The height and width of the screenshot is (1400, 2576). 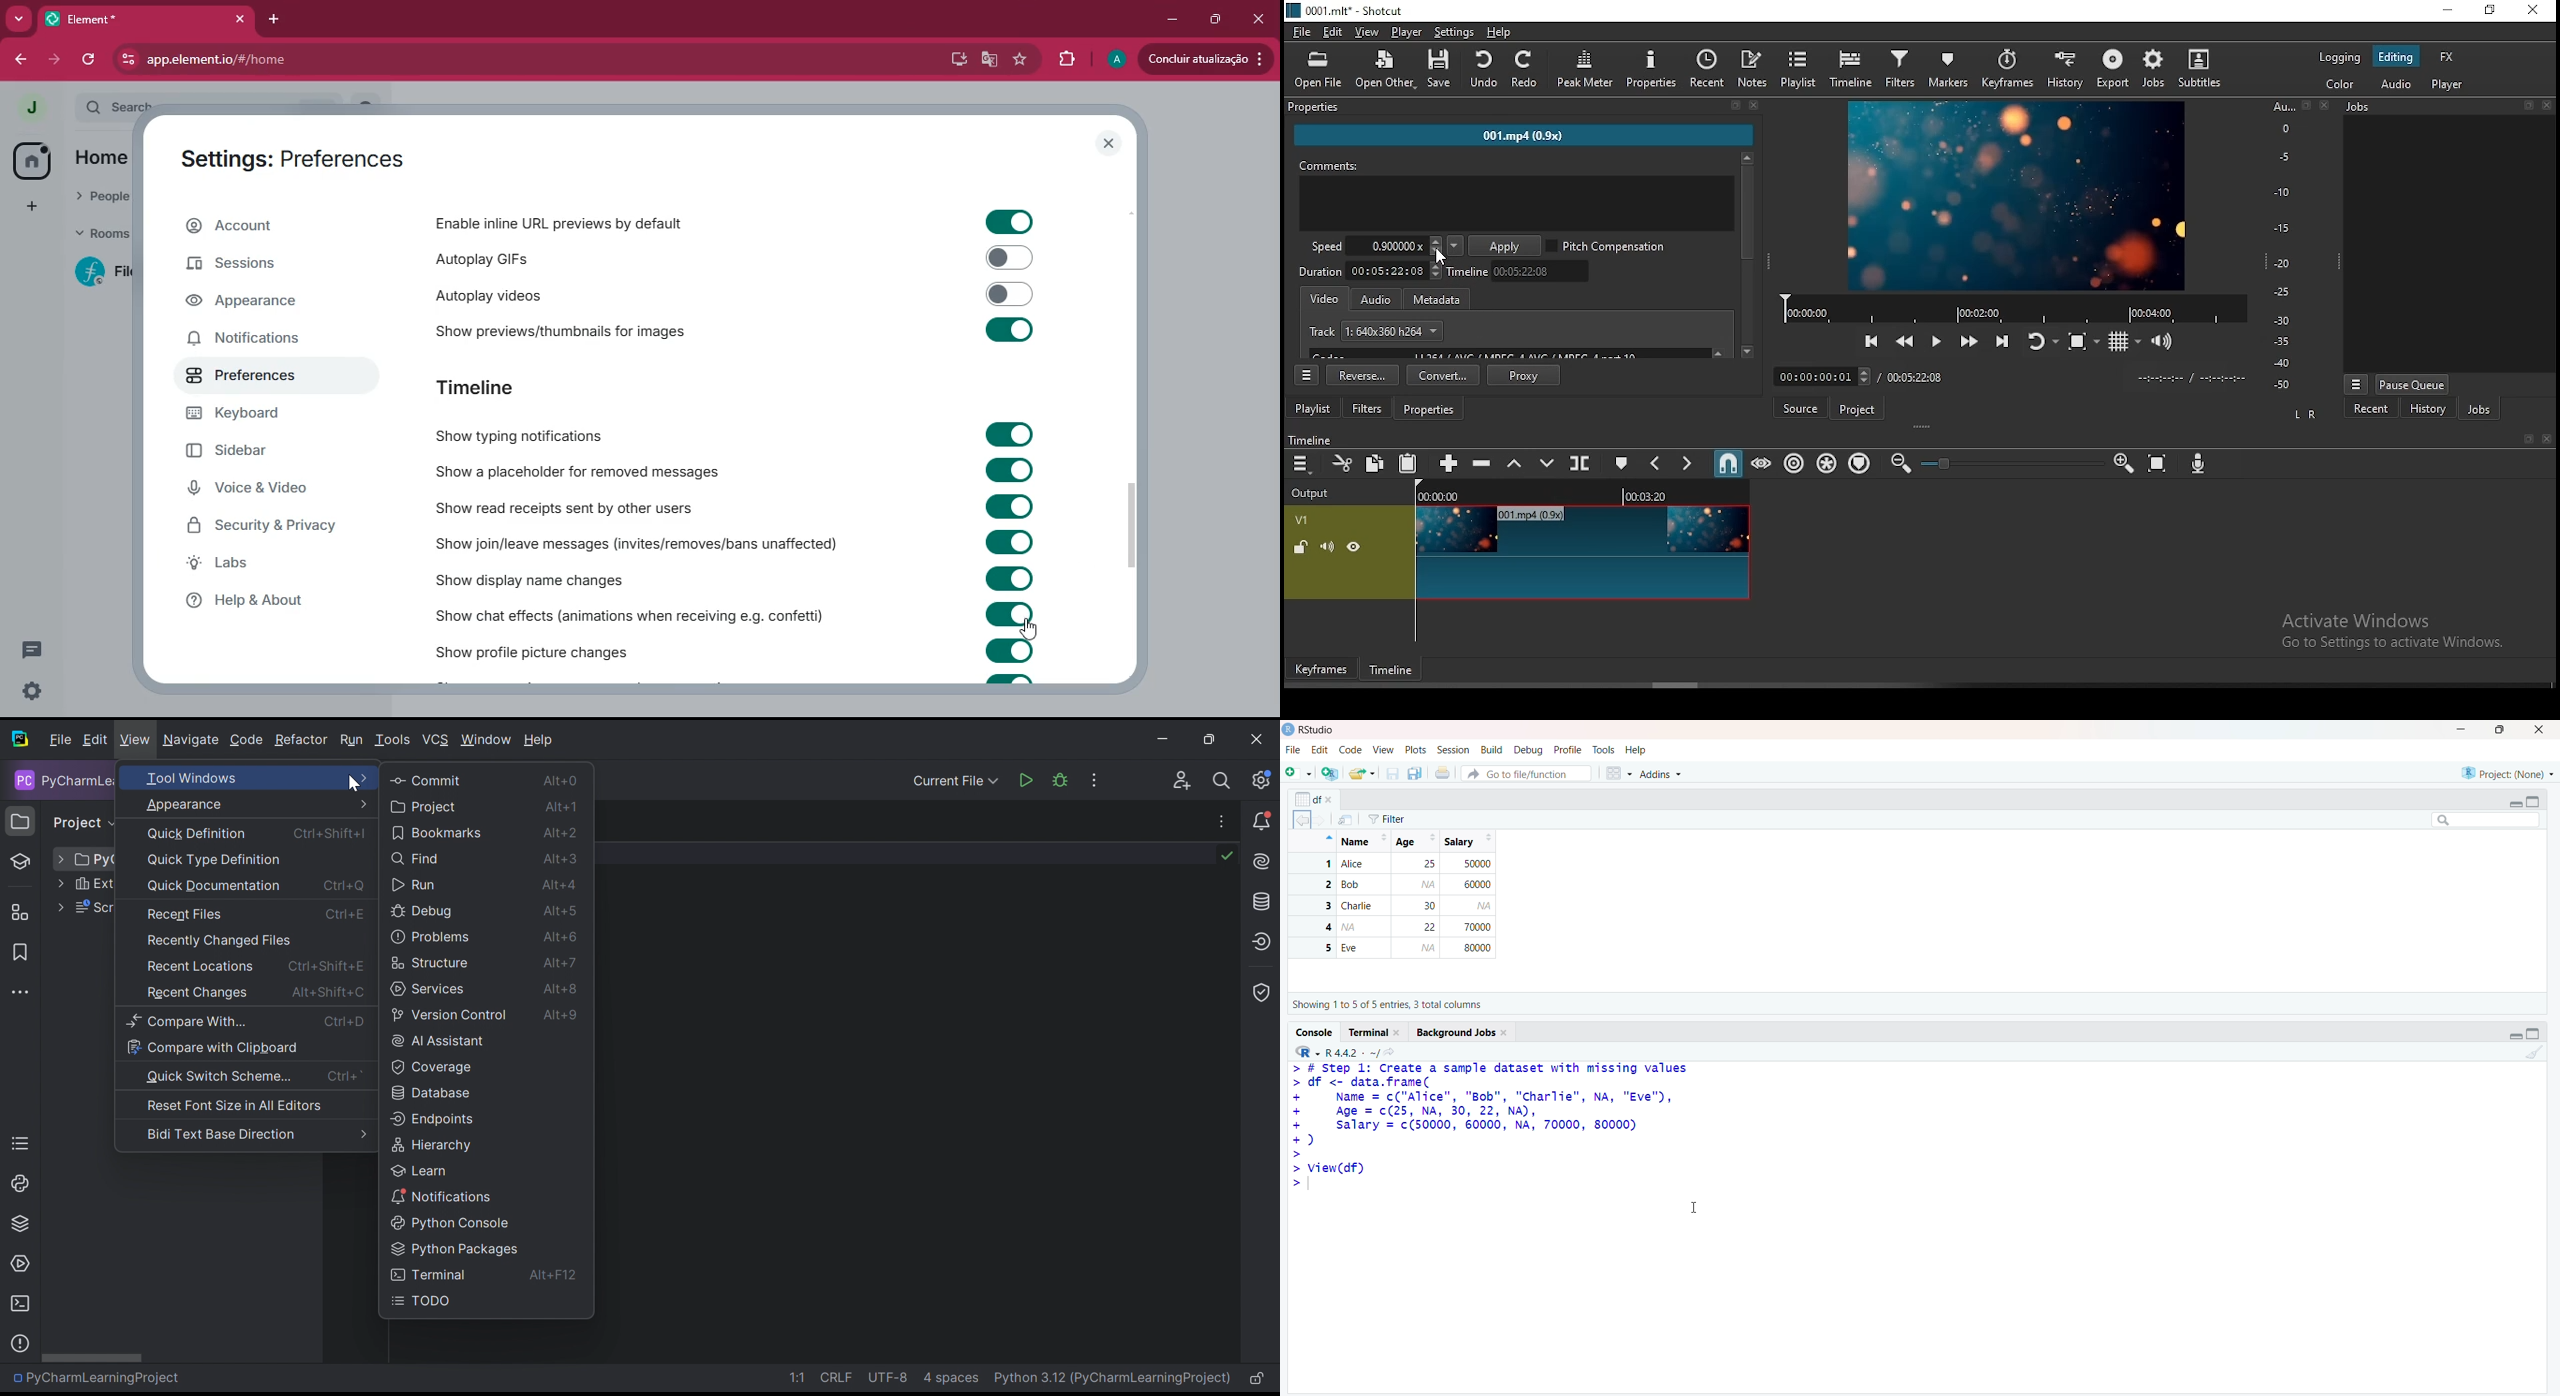 I want to click on icon and file name, so click(x=1345, y=11).